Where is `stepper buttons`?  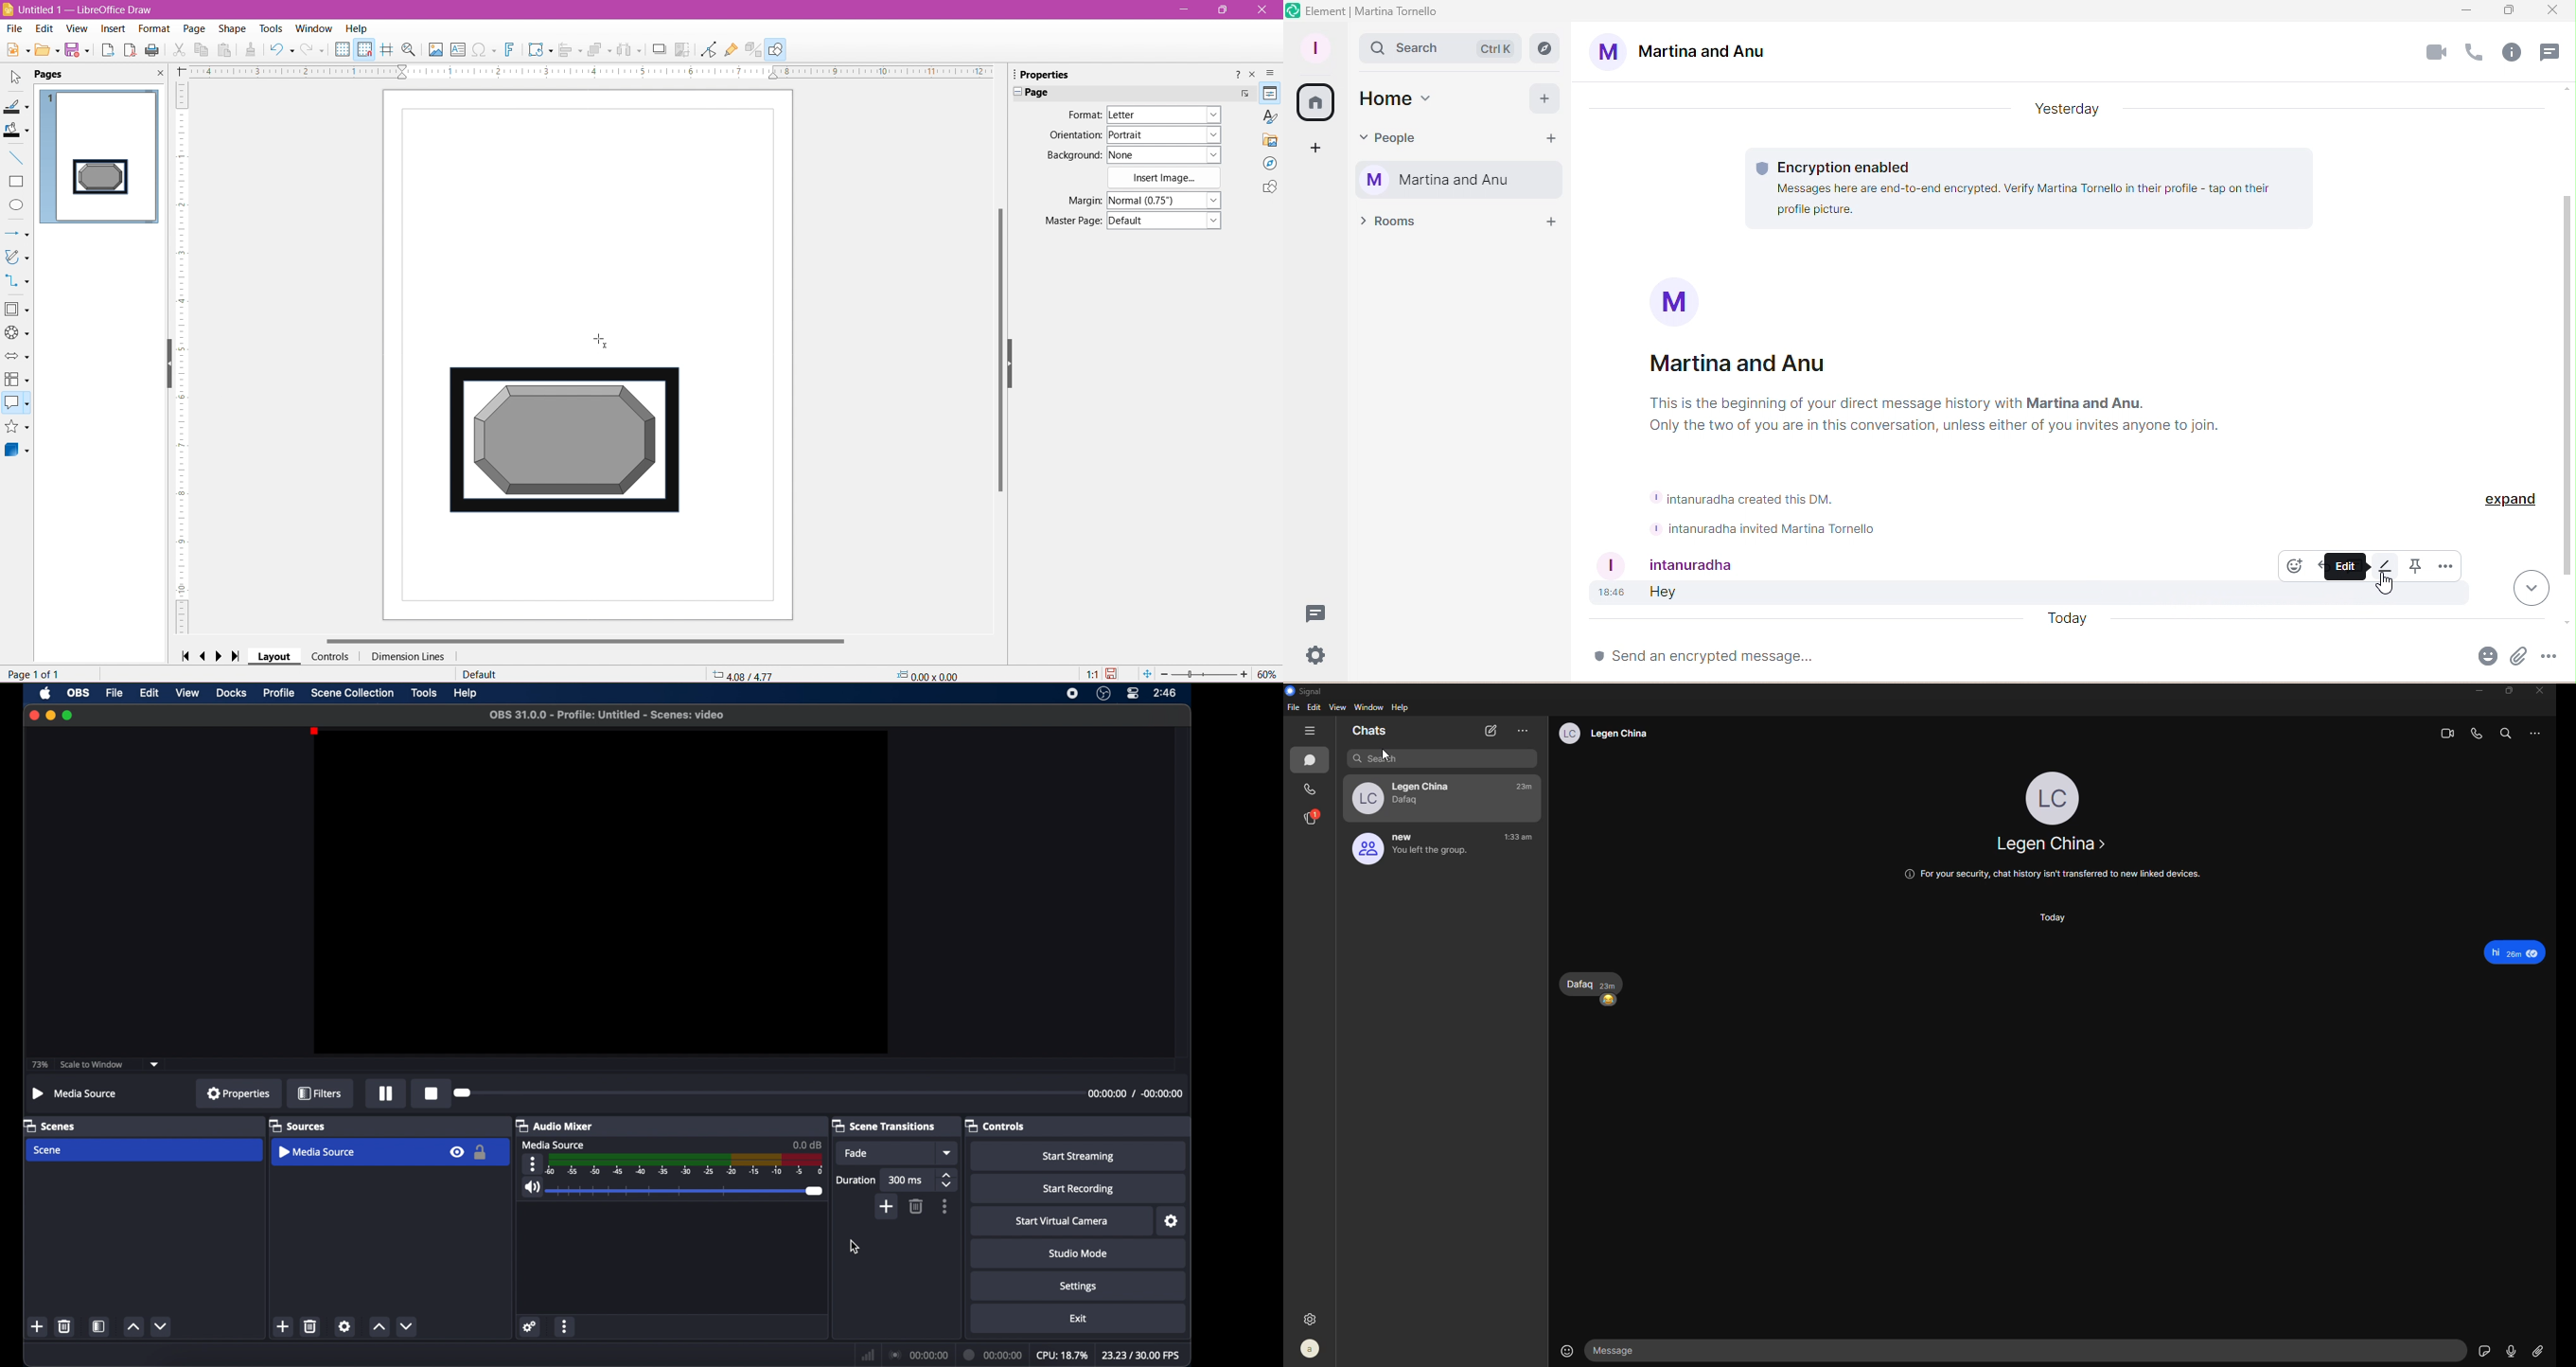 stepper buttons is located at coordinates (948, 1181).